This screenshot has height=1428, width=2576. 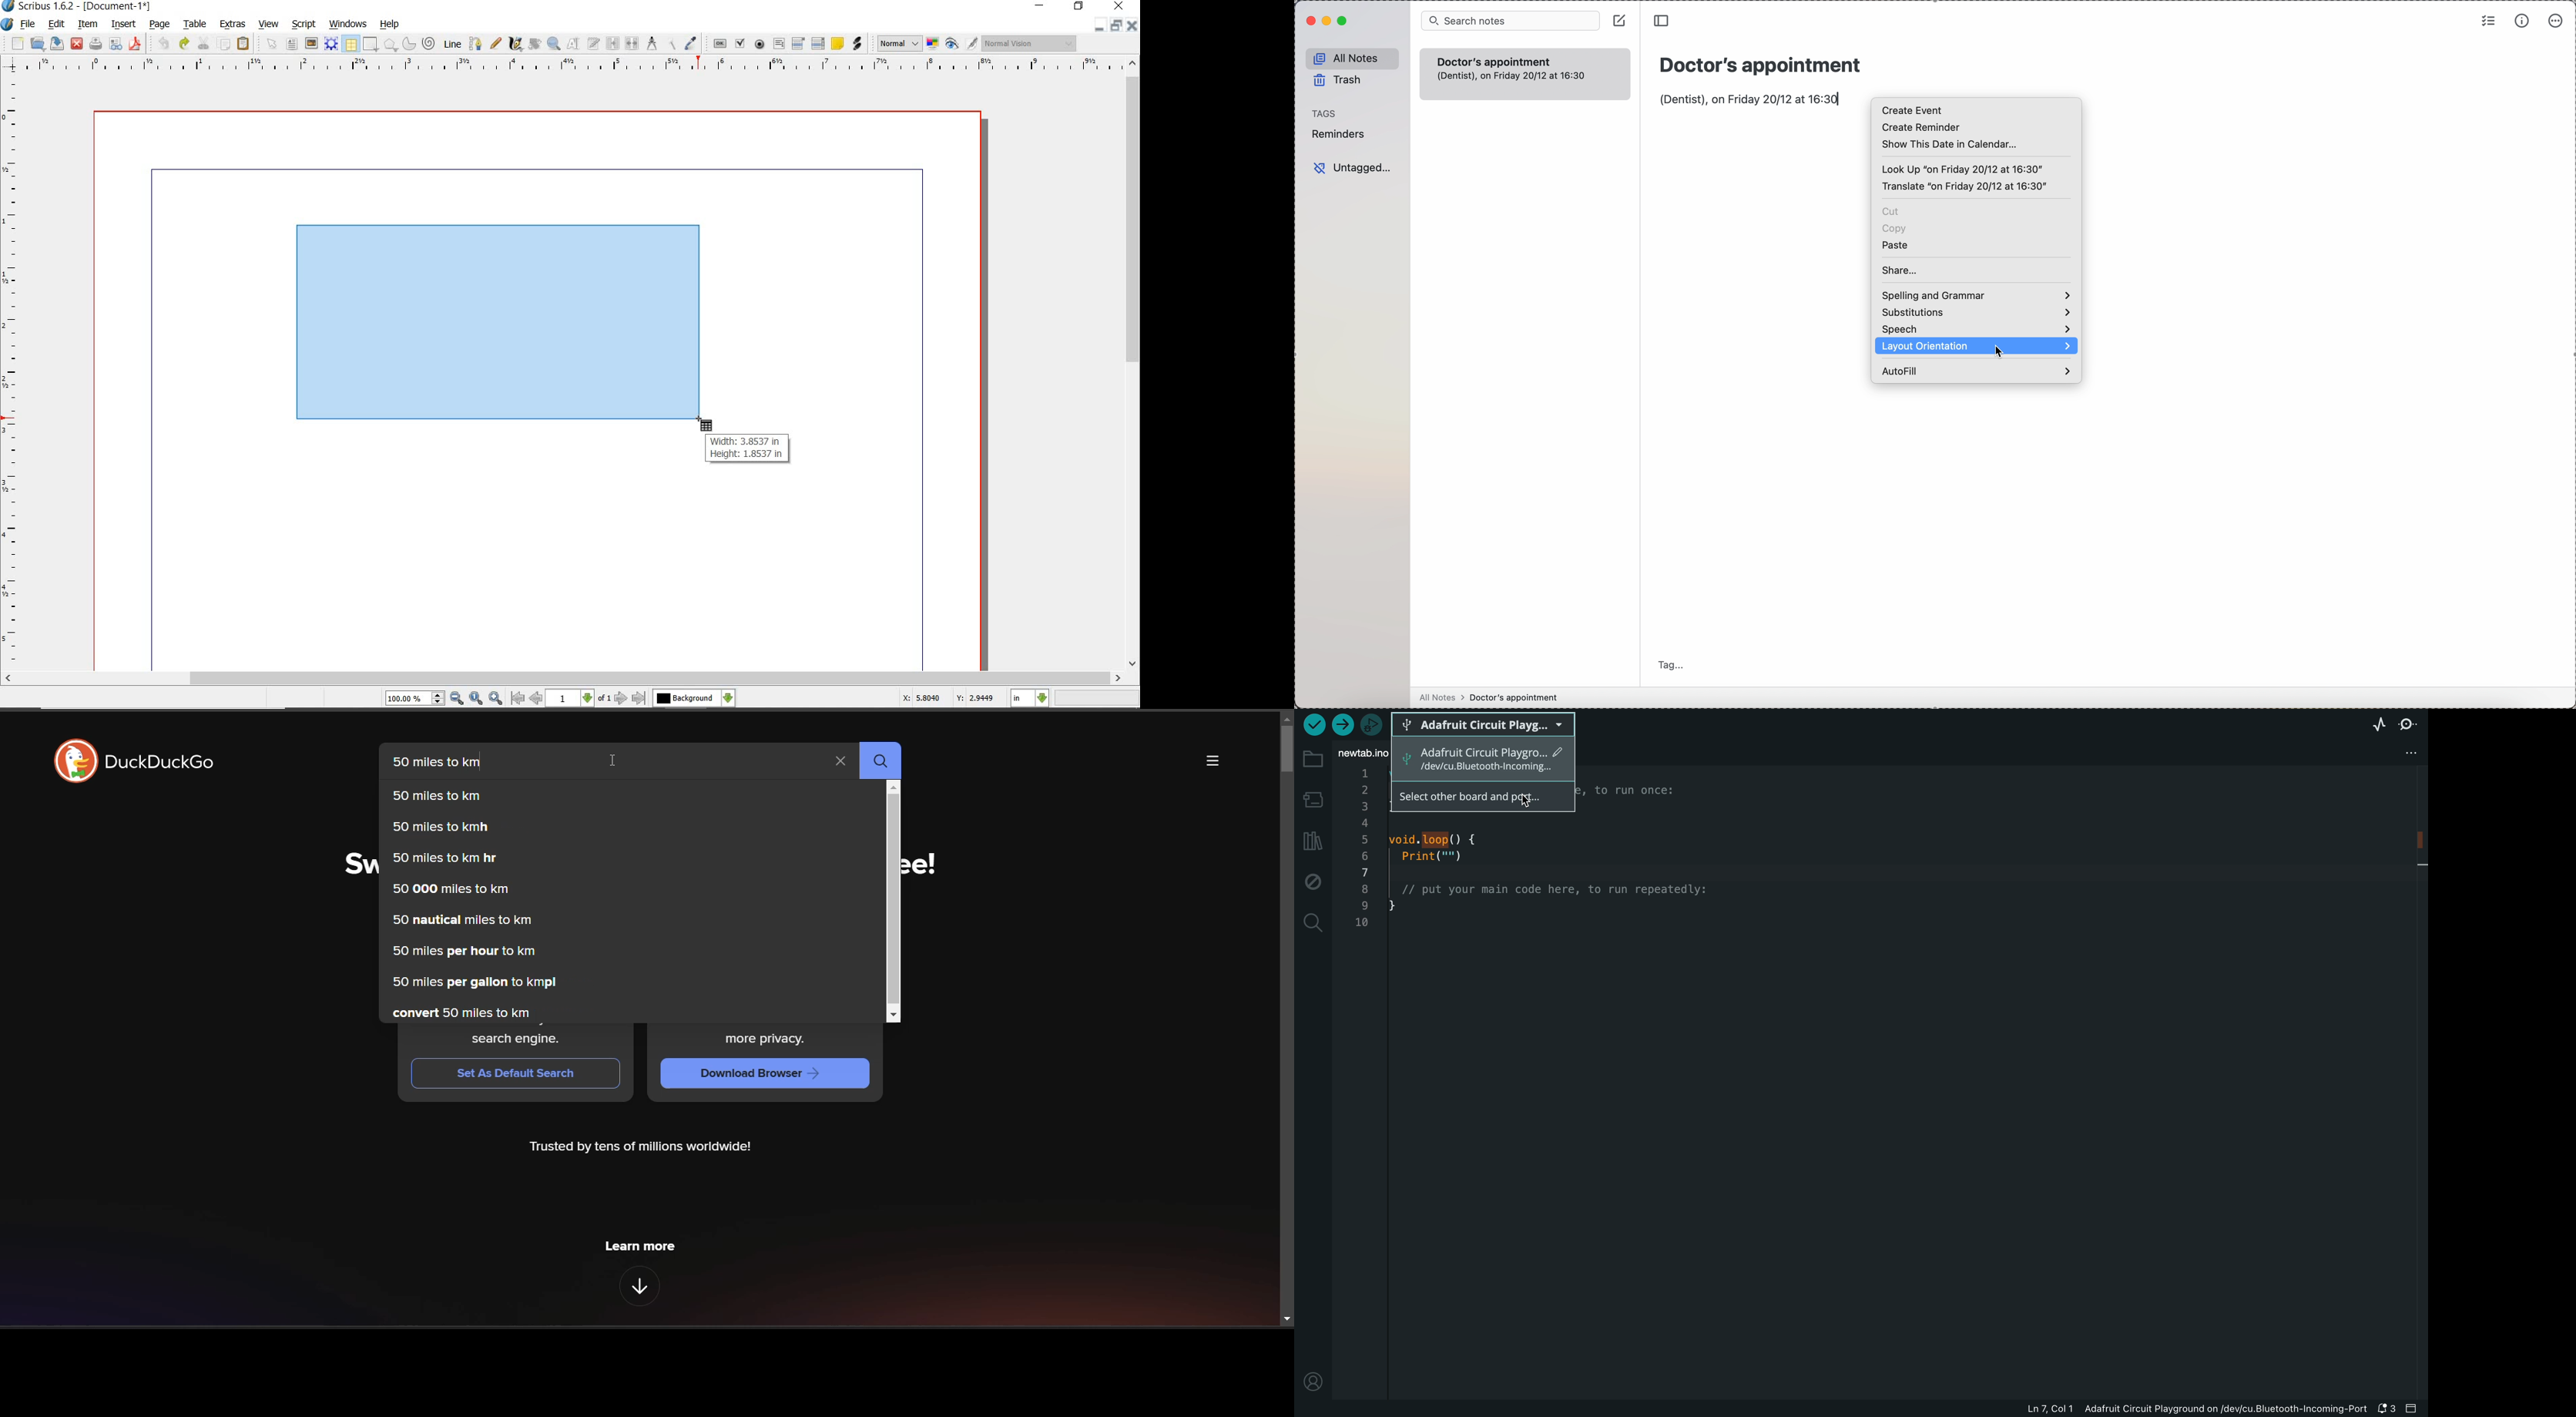 What do you see at coordinates (1892, 212) in the screenshot?
I see `cut` at bounding box center [1892, 212].